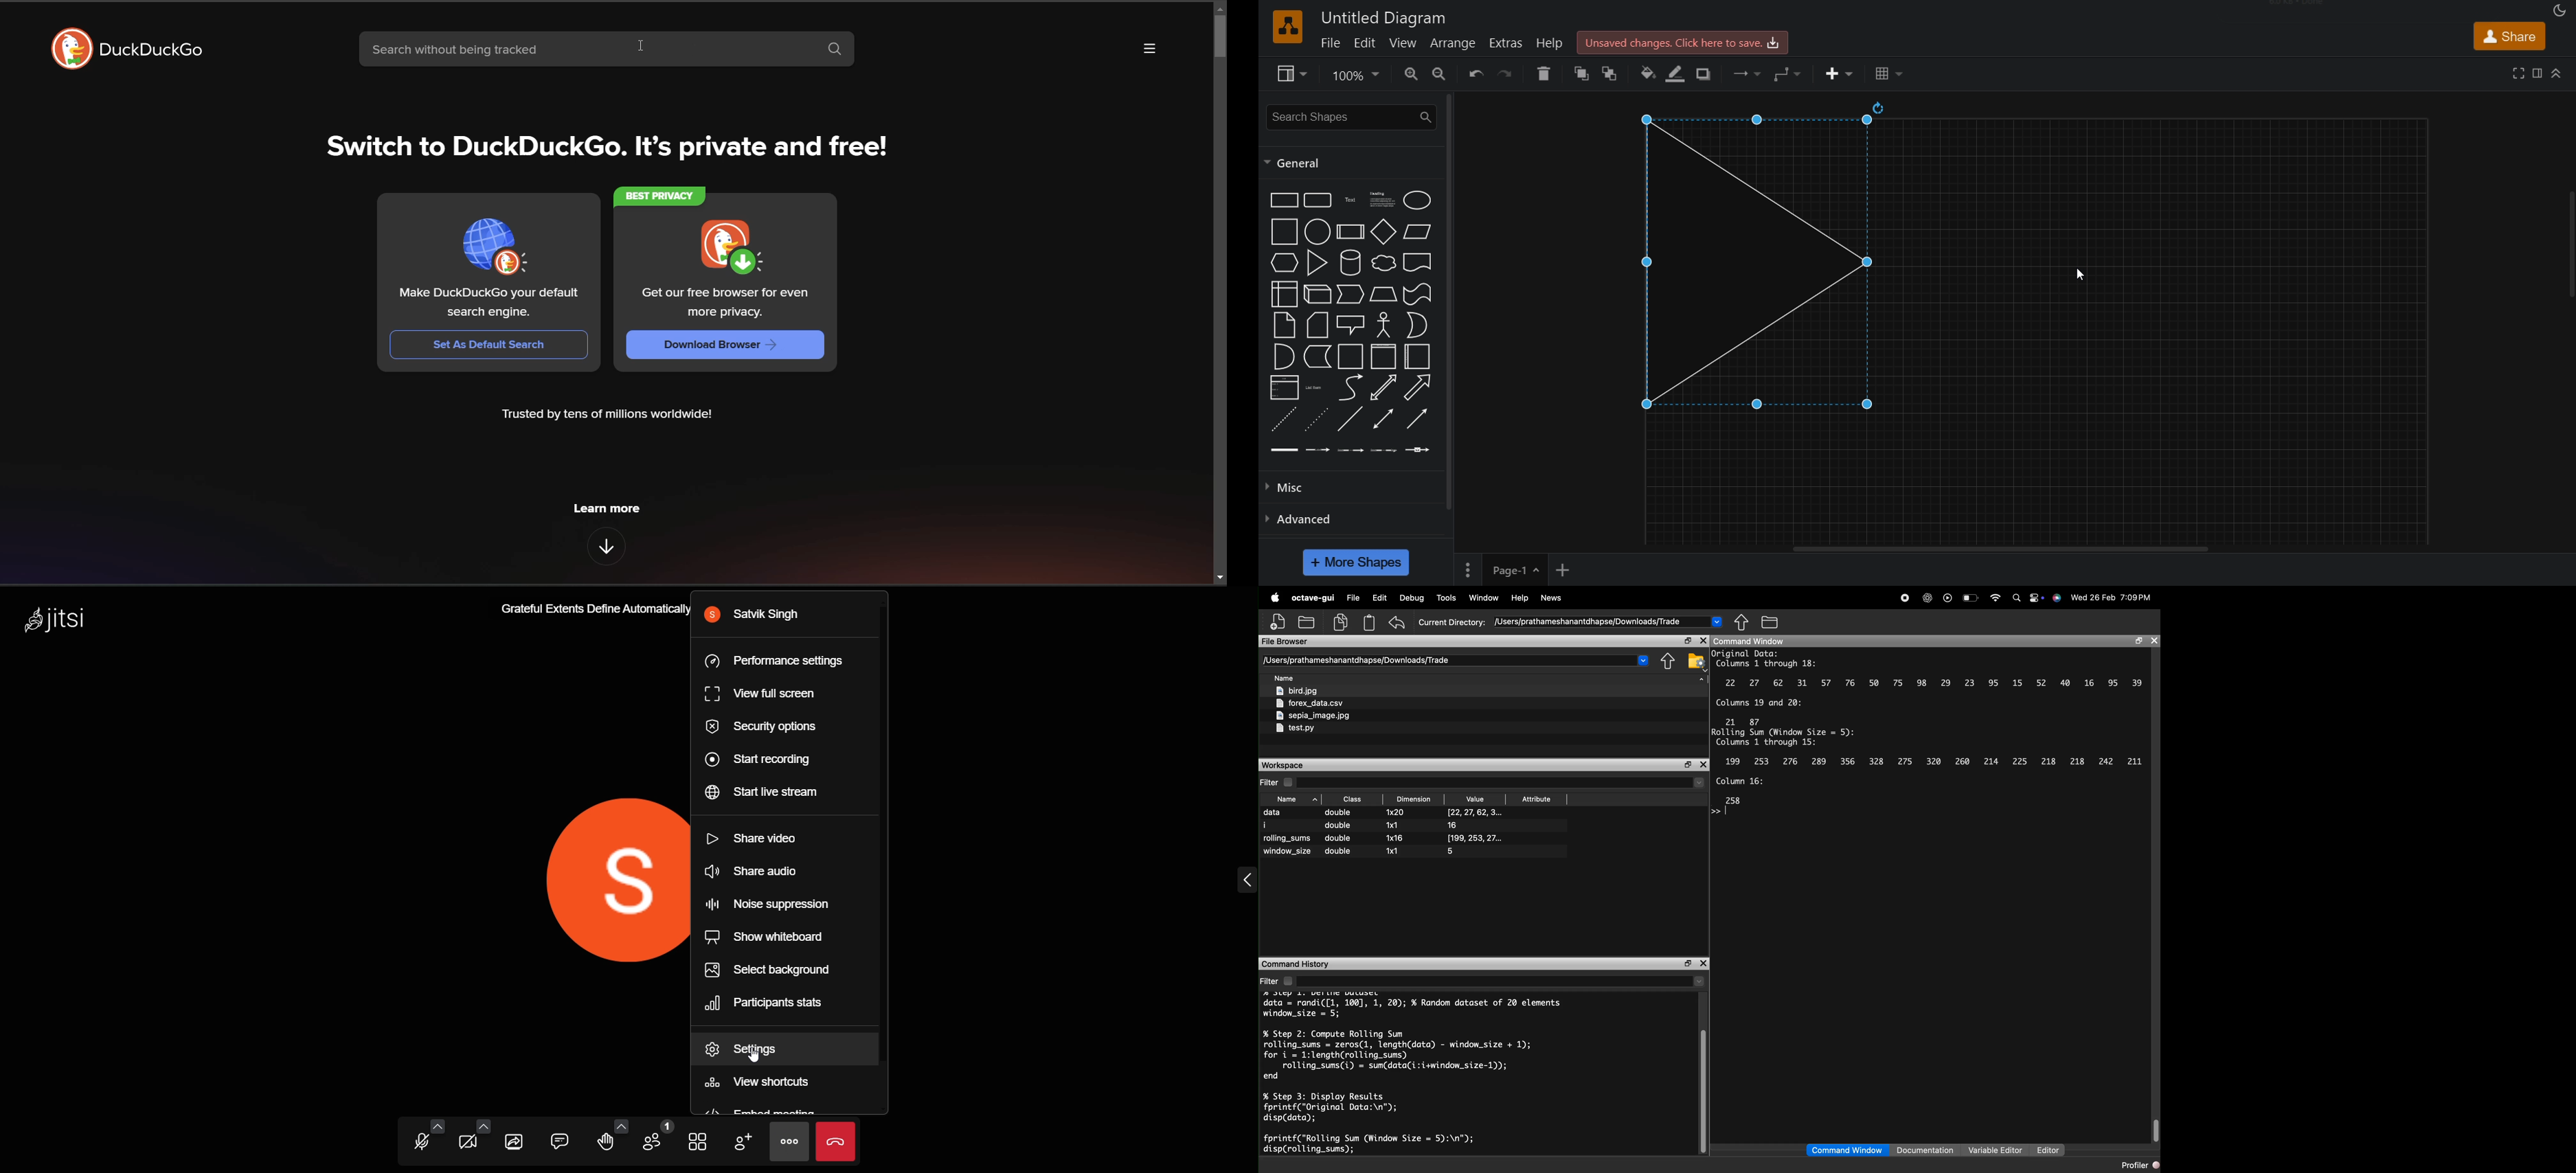  What do you see at coordinates (1889, 73) in the screenshot?
I see `table` at bounding box center [1889, 73].